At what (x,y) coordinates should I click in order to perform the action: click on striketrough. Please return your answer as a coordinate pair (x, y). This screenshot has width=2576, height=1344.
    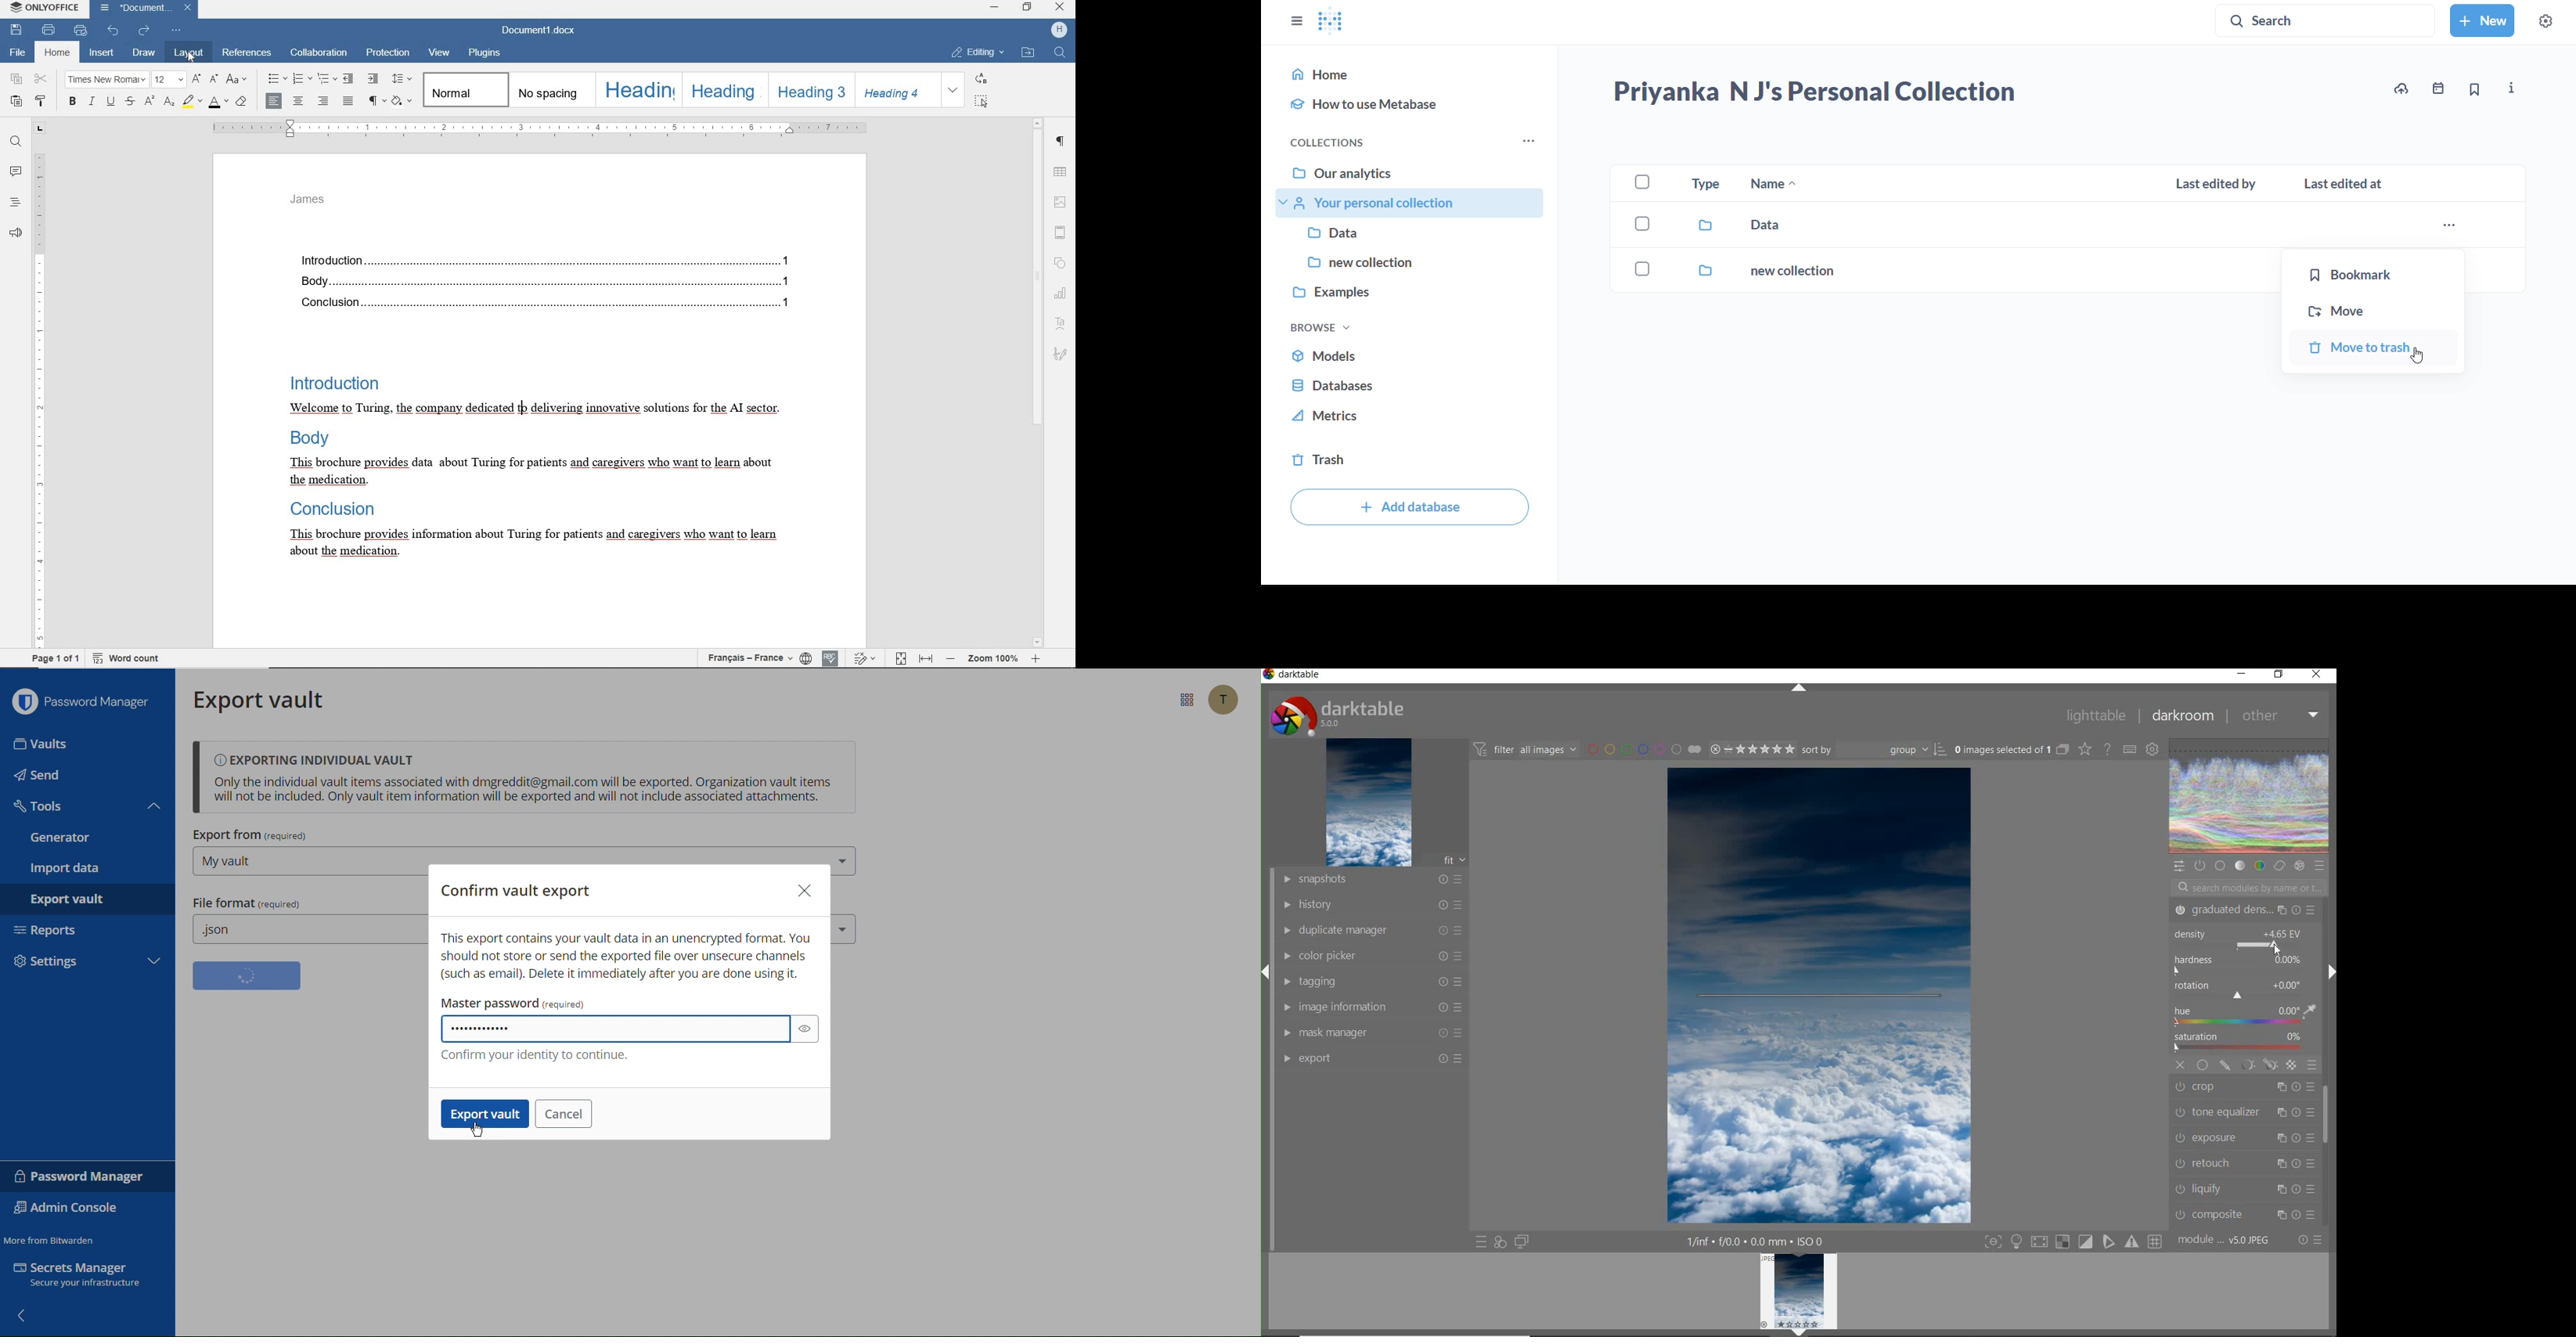
    Looking at the image, I should click on (130, 101).